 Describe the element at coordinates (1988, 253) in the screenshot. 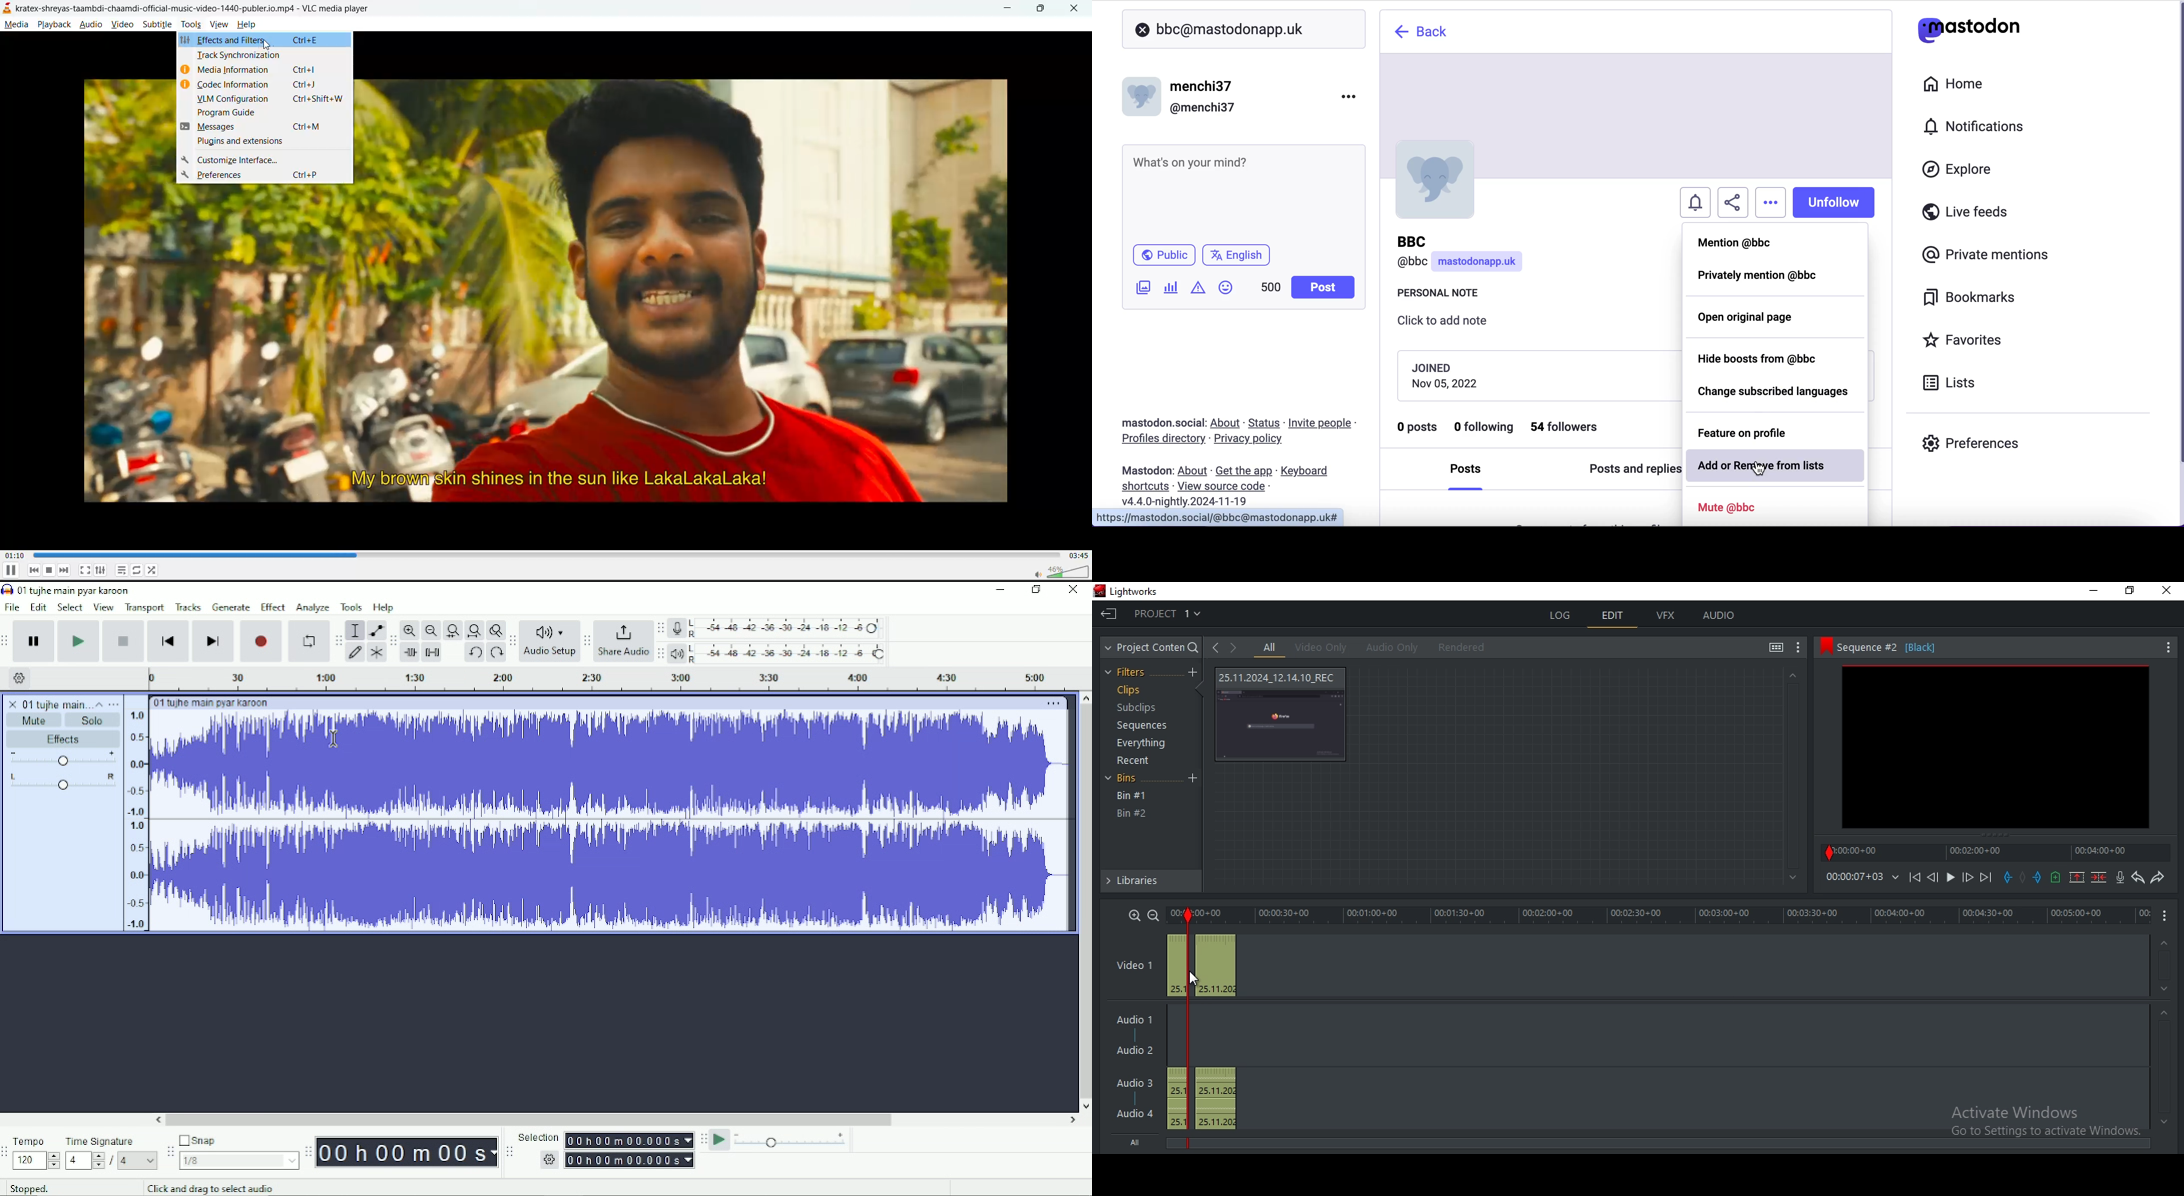

I see `private mentions` at that location.